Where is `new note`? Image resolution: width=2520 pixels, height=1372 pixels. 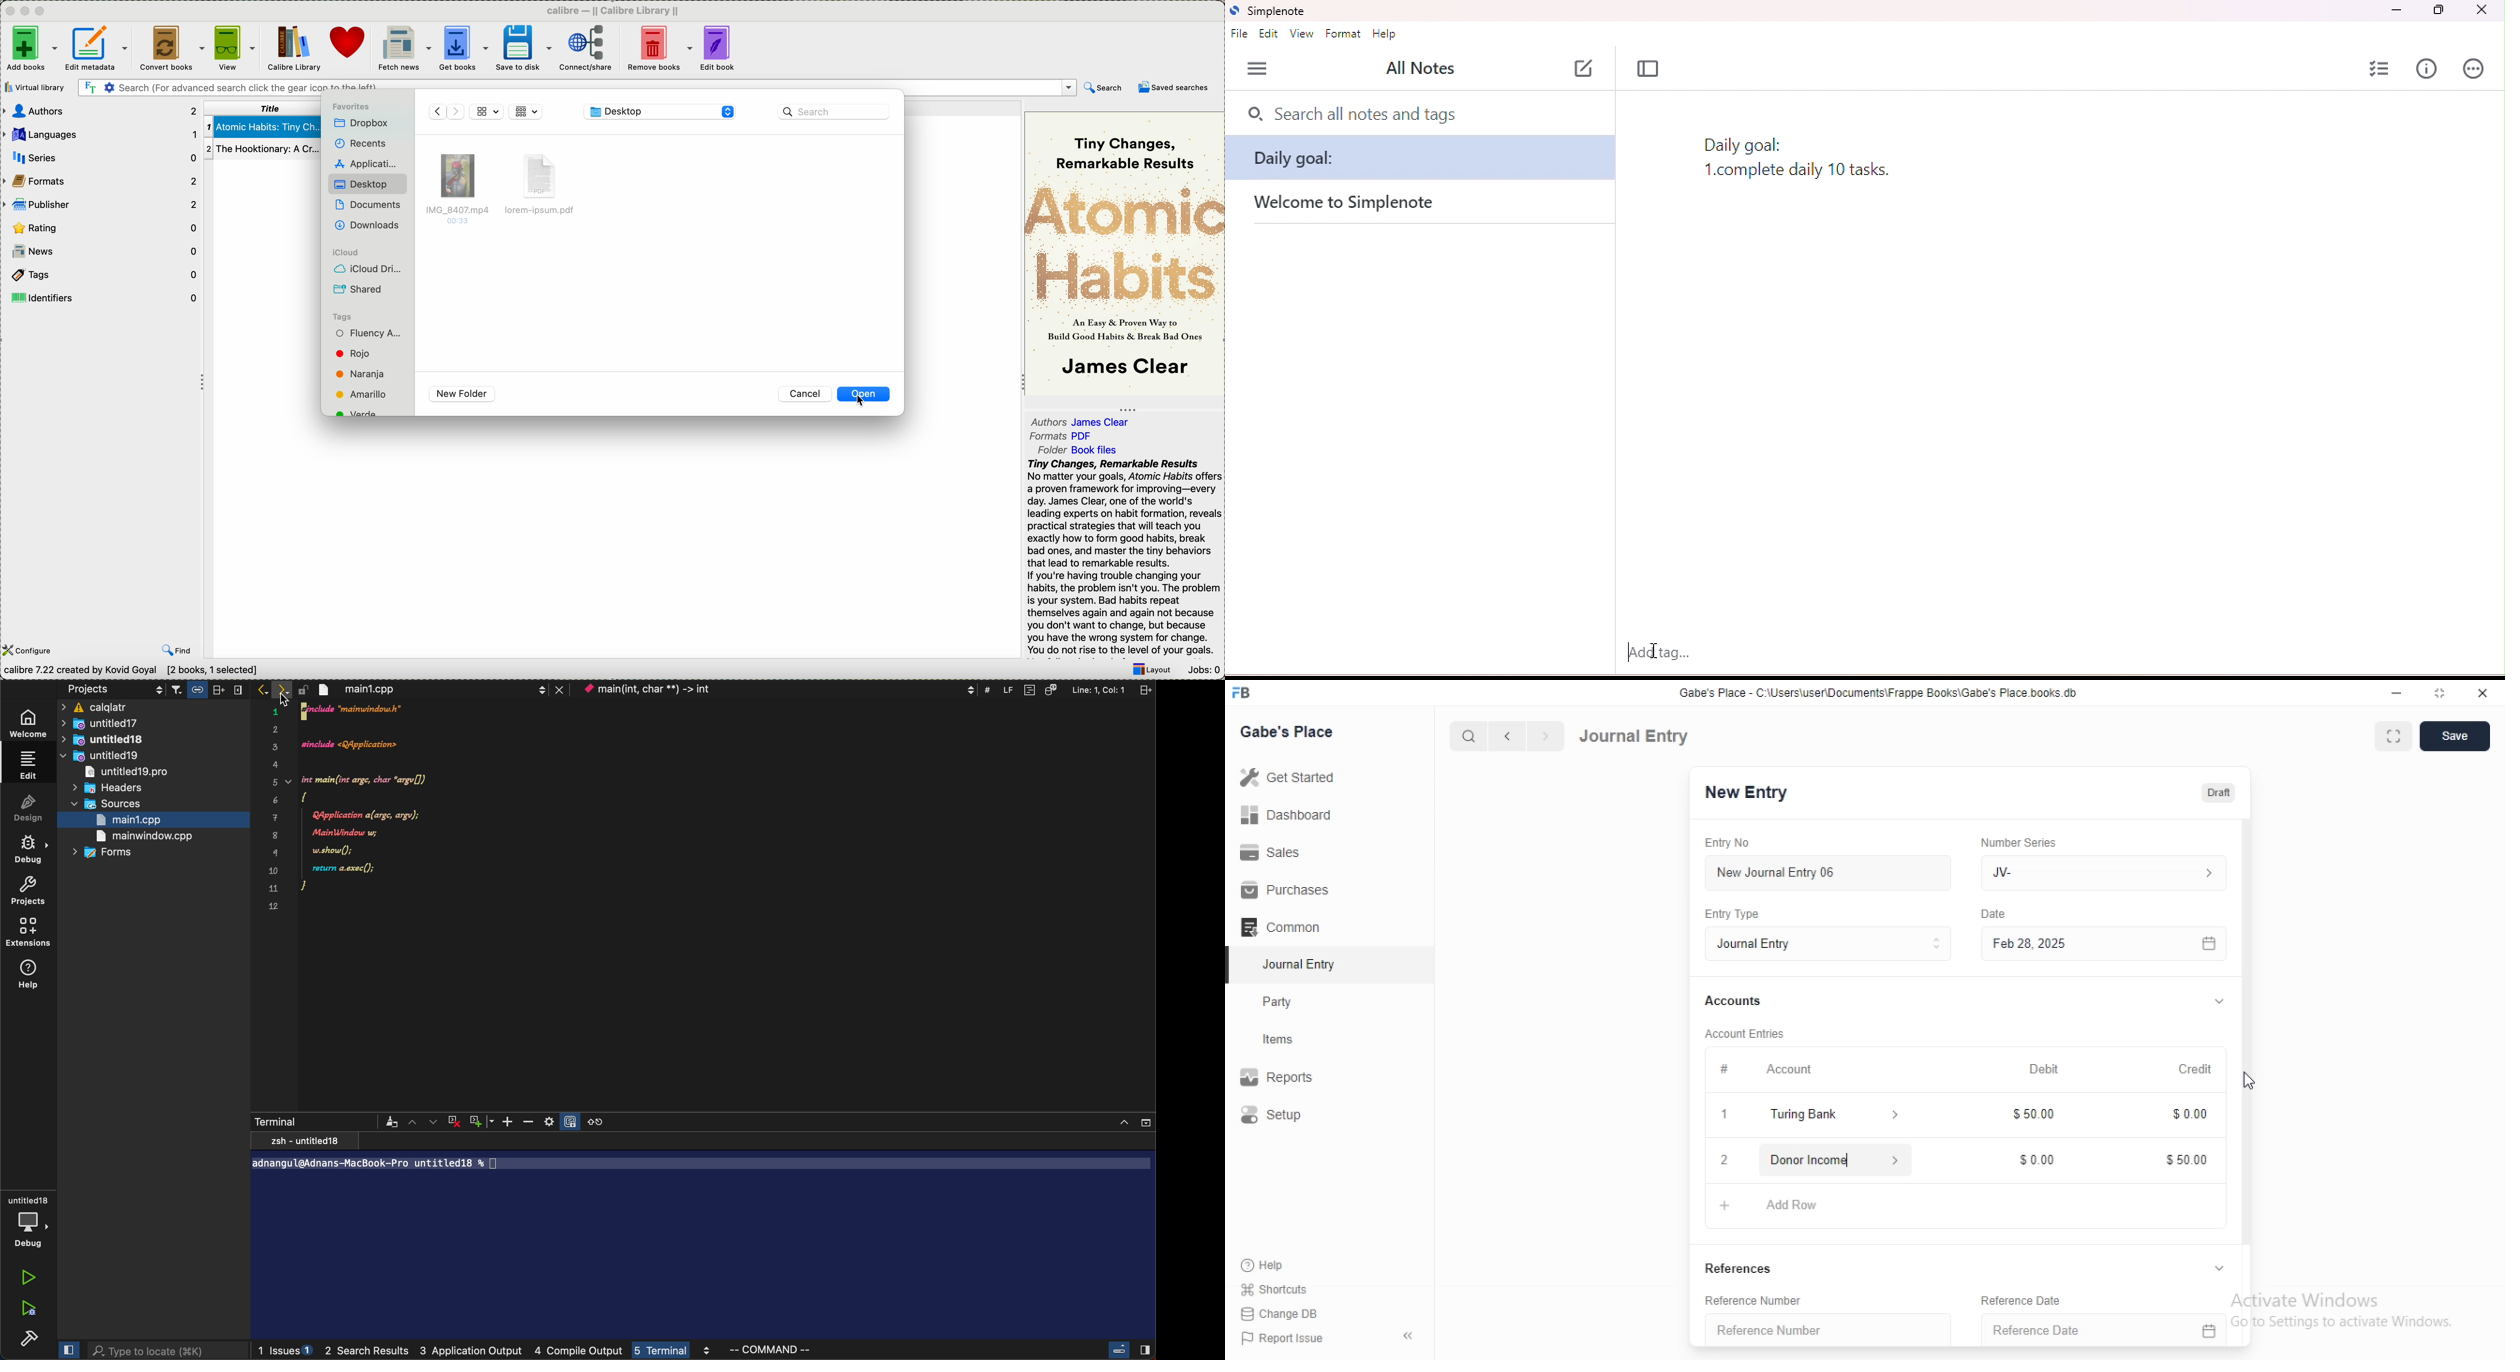 new note is located at coordinates (1585, 68).